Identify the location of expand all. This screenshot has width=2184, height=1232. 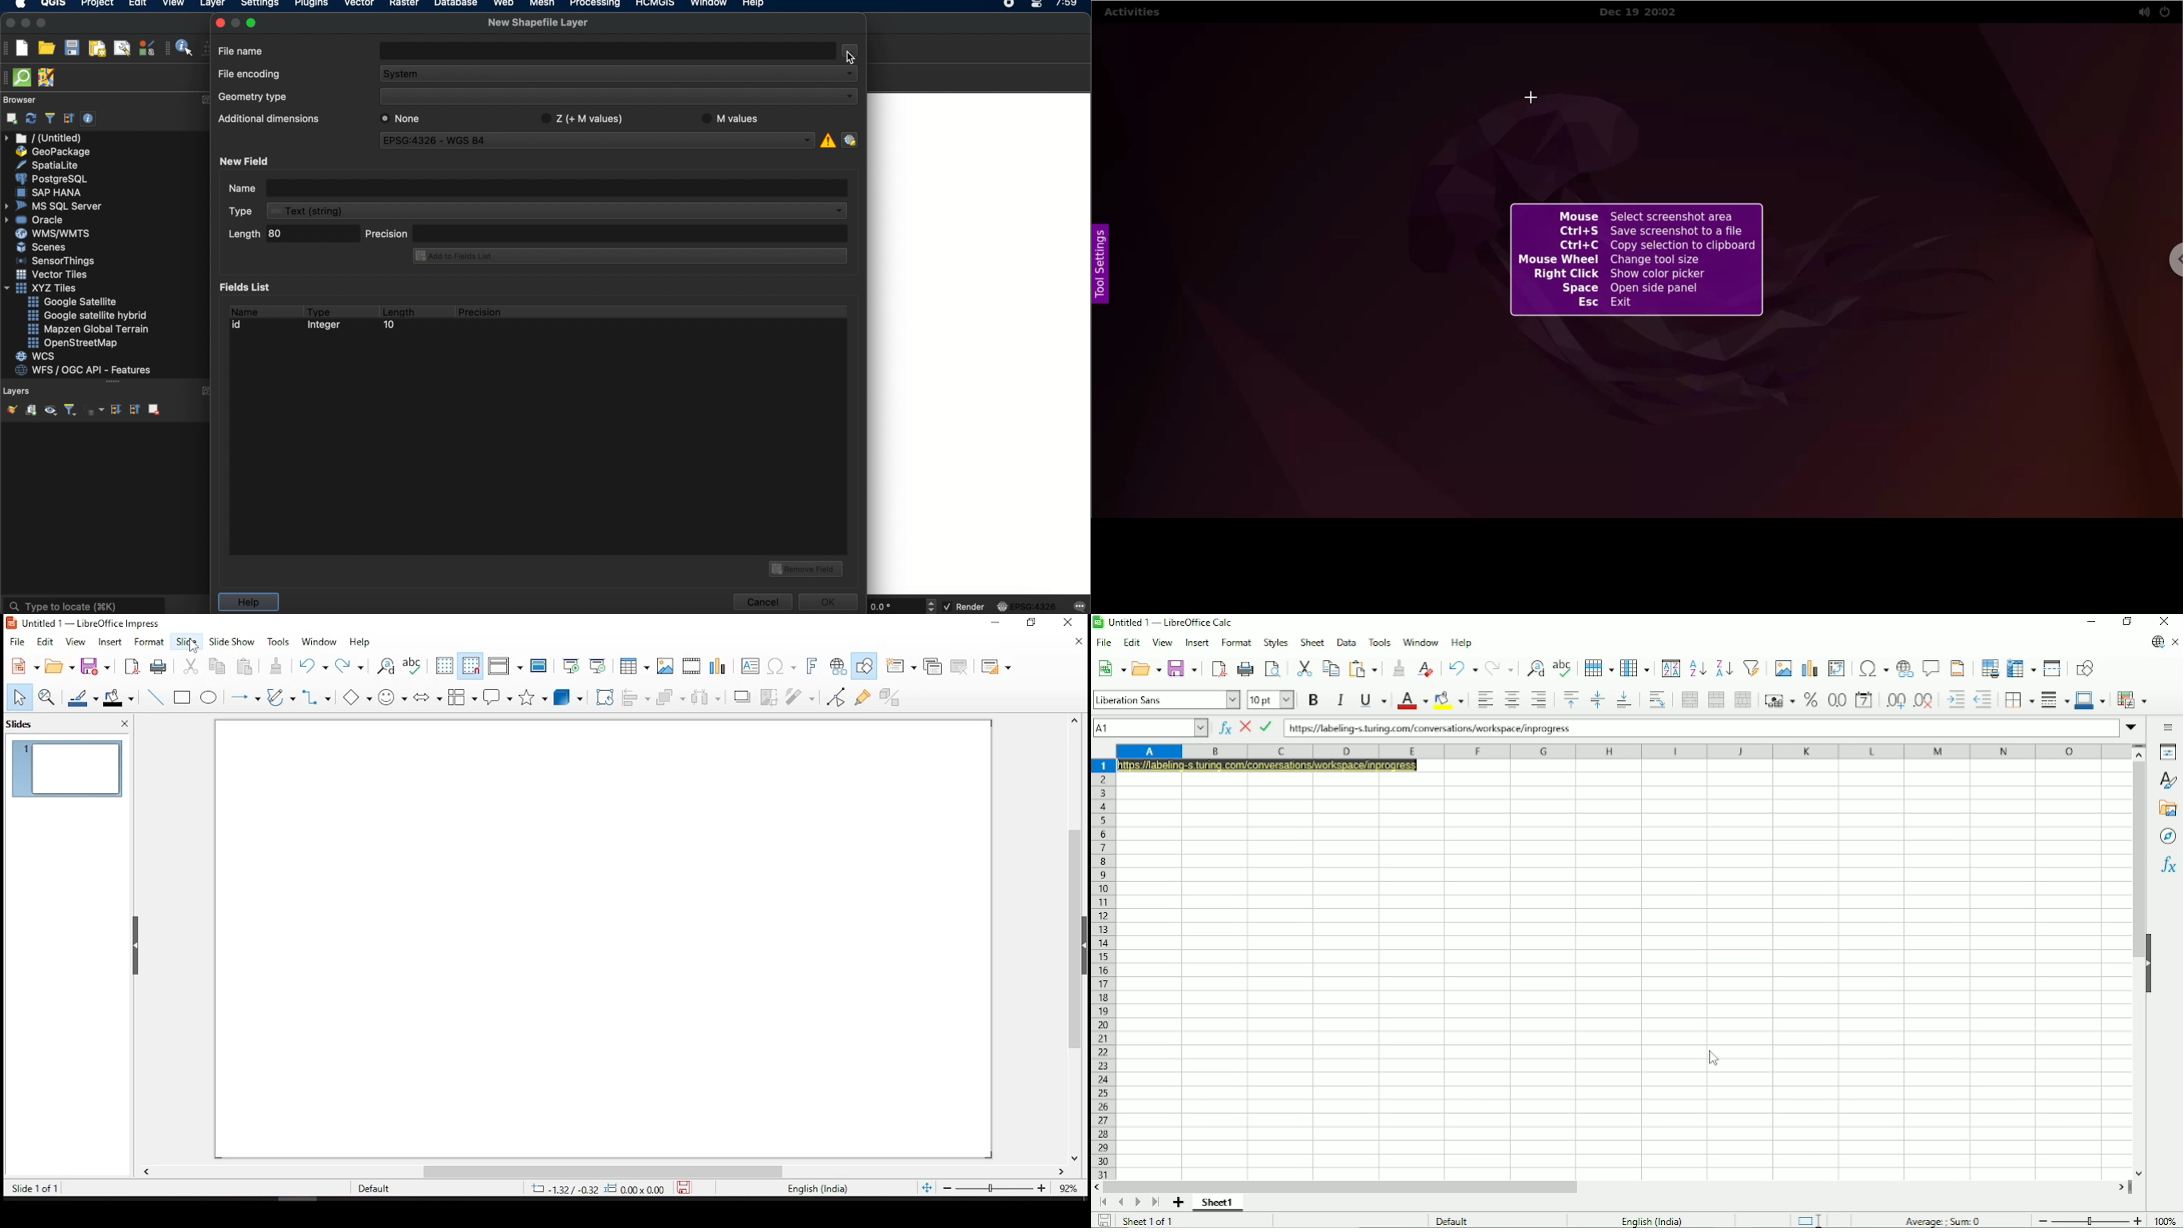
(114, 410).